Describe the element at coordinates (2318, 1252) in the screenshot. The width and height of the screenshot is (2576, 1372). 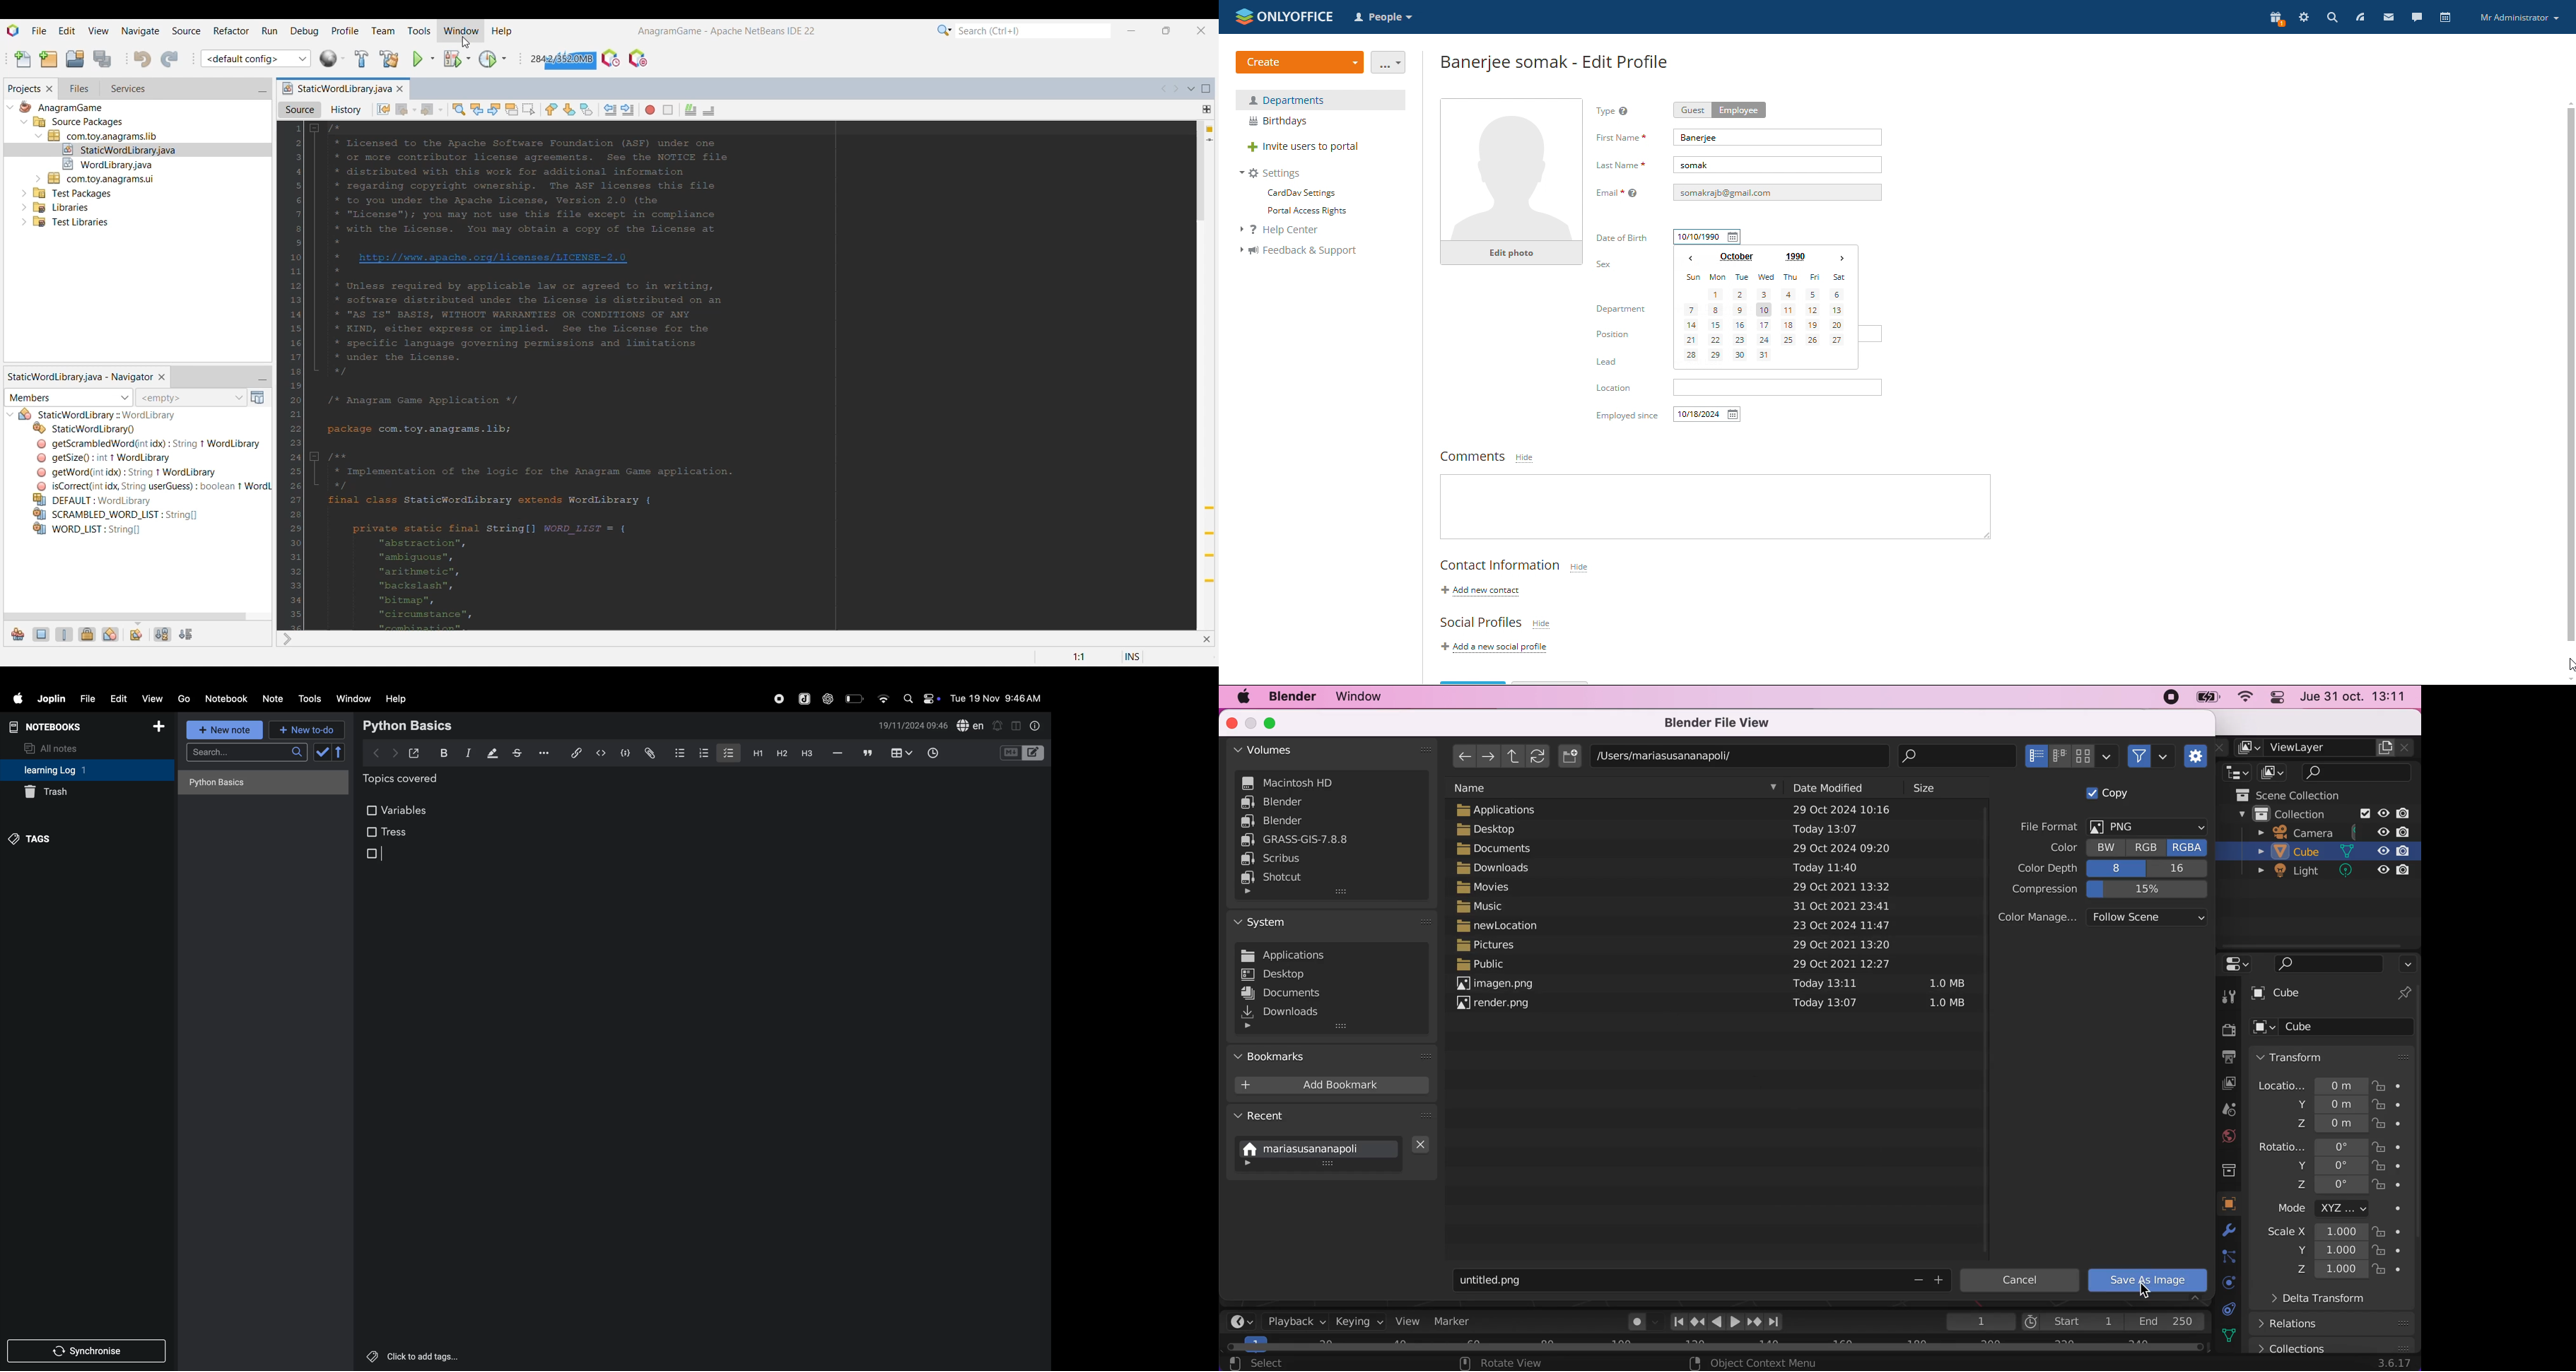
I see `scale measures` at that location.